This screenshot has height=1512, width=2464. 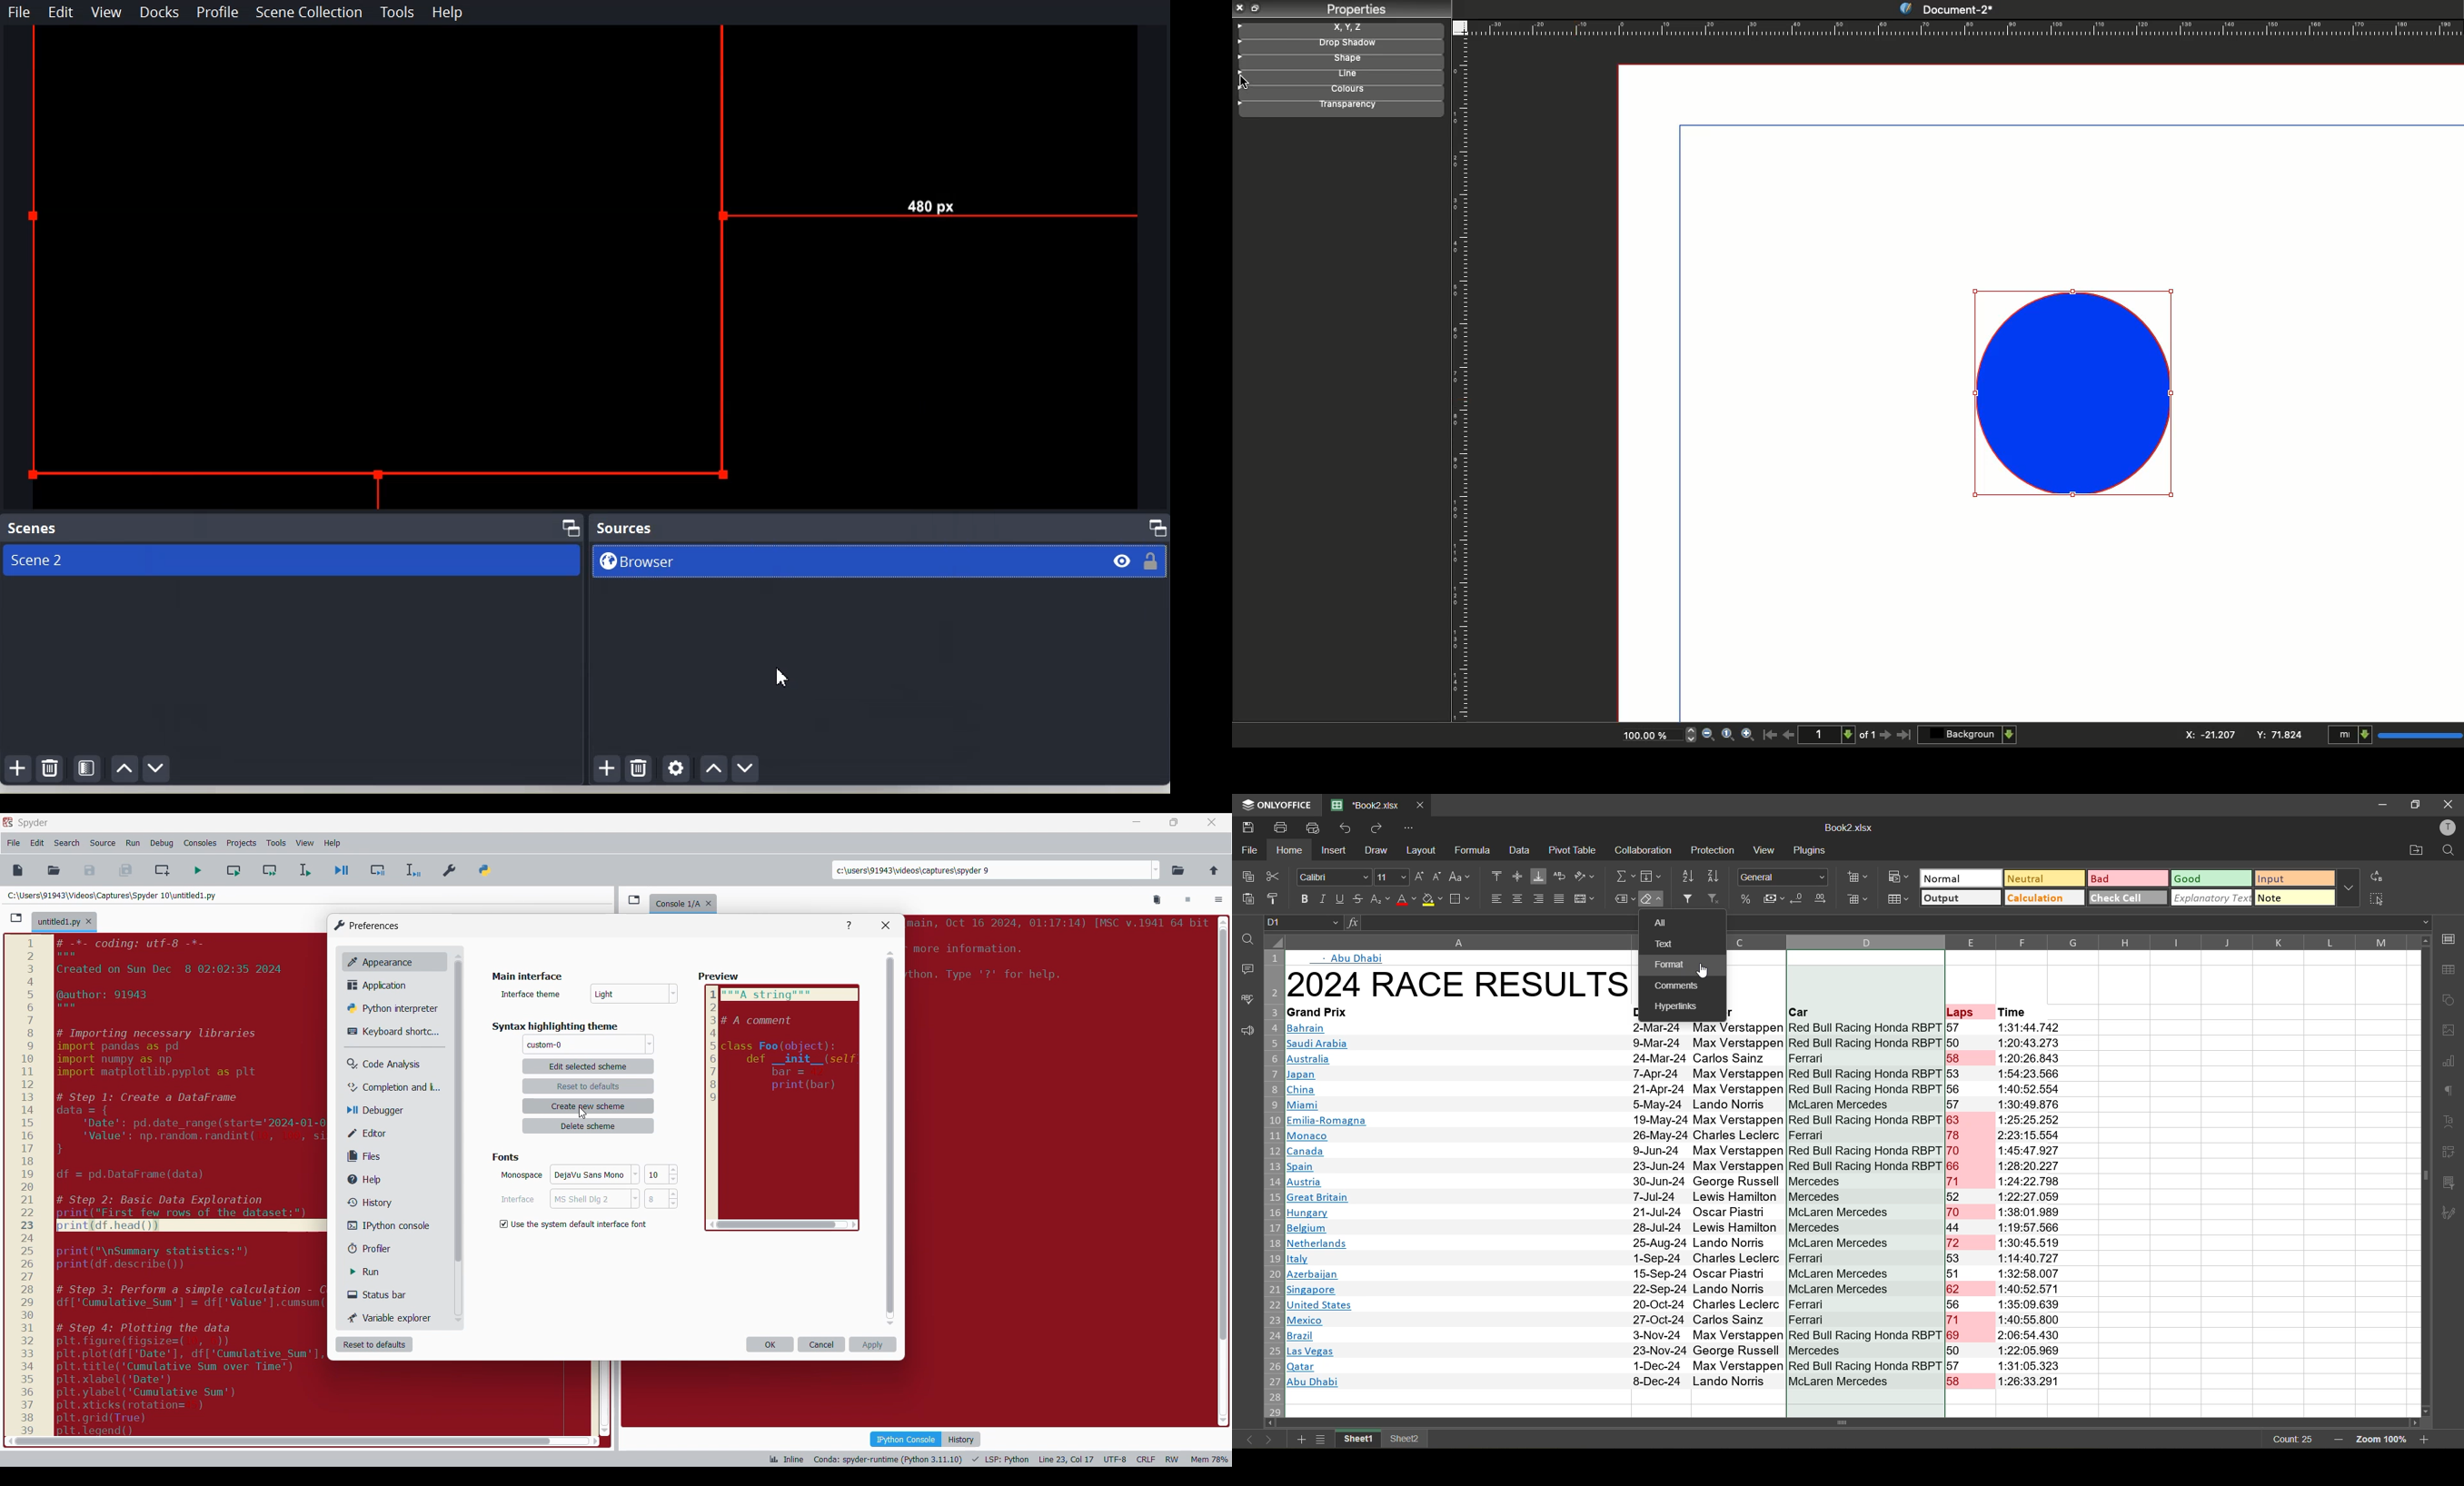 I want to click on File, so click(x=20, y=12).